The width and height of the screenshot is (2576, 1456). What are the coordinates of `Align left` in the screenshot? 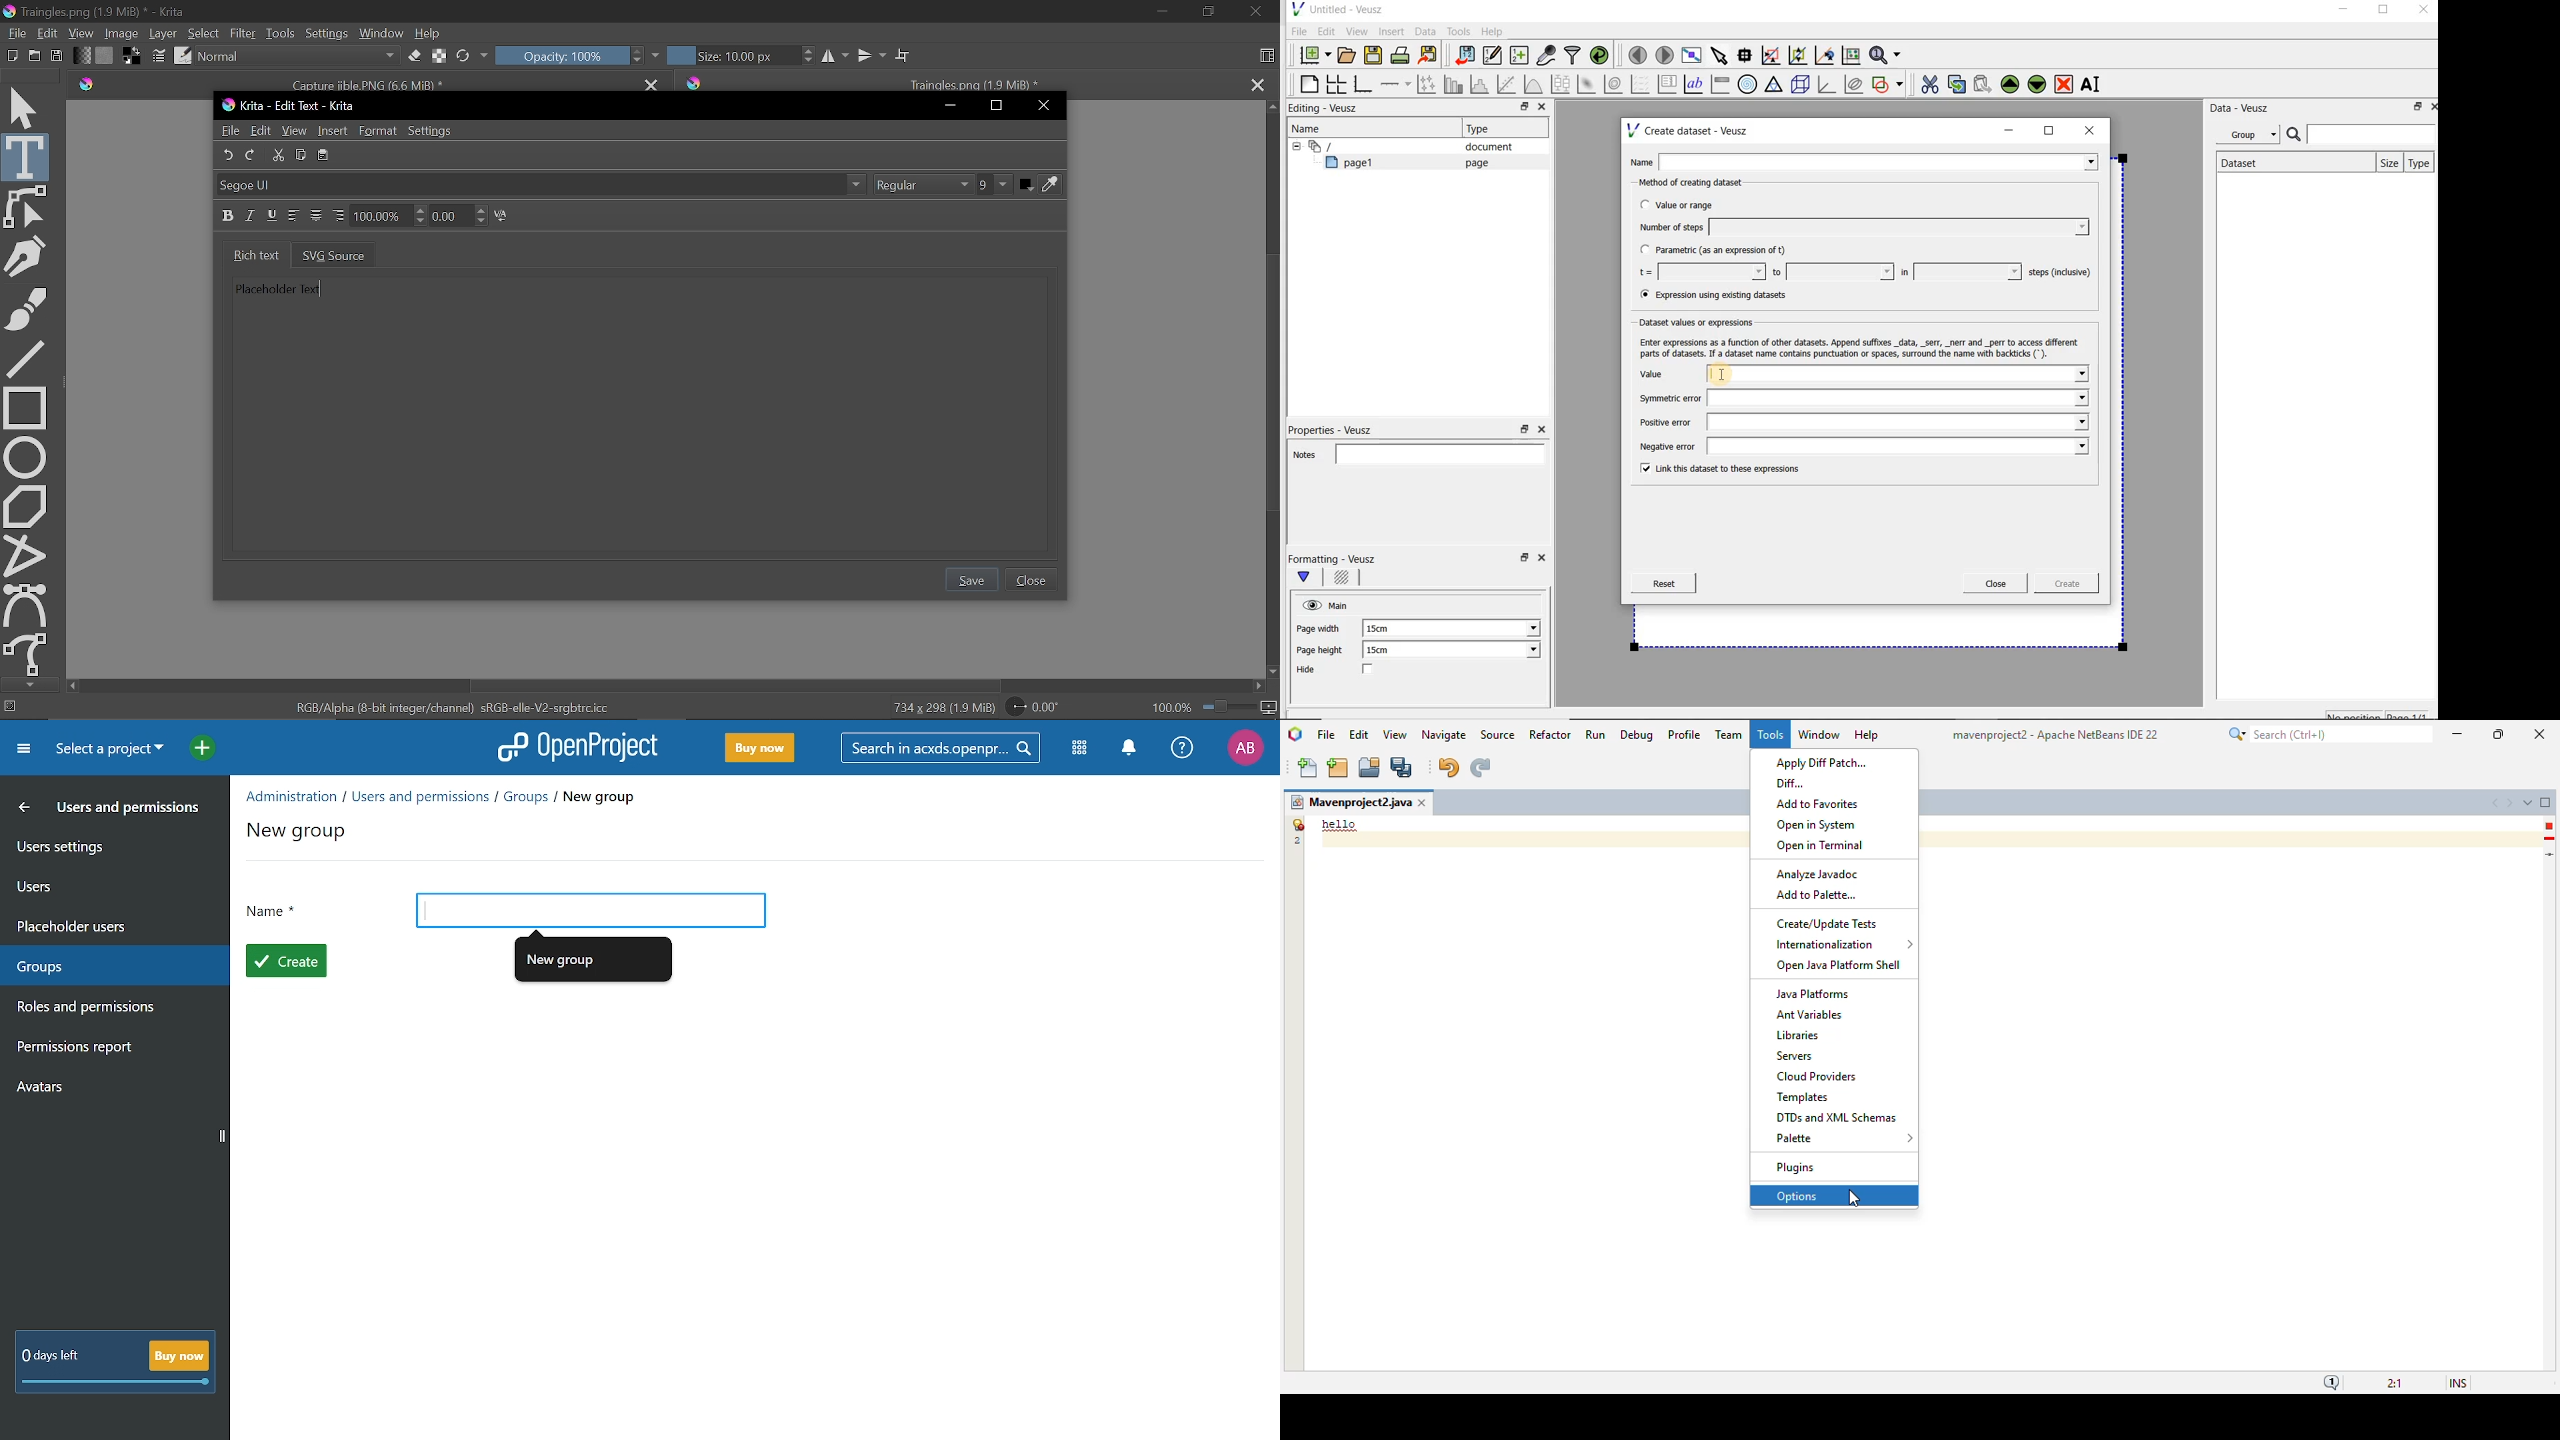 It's located at (294, 216).